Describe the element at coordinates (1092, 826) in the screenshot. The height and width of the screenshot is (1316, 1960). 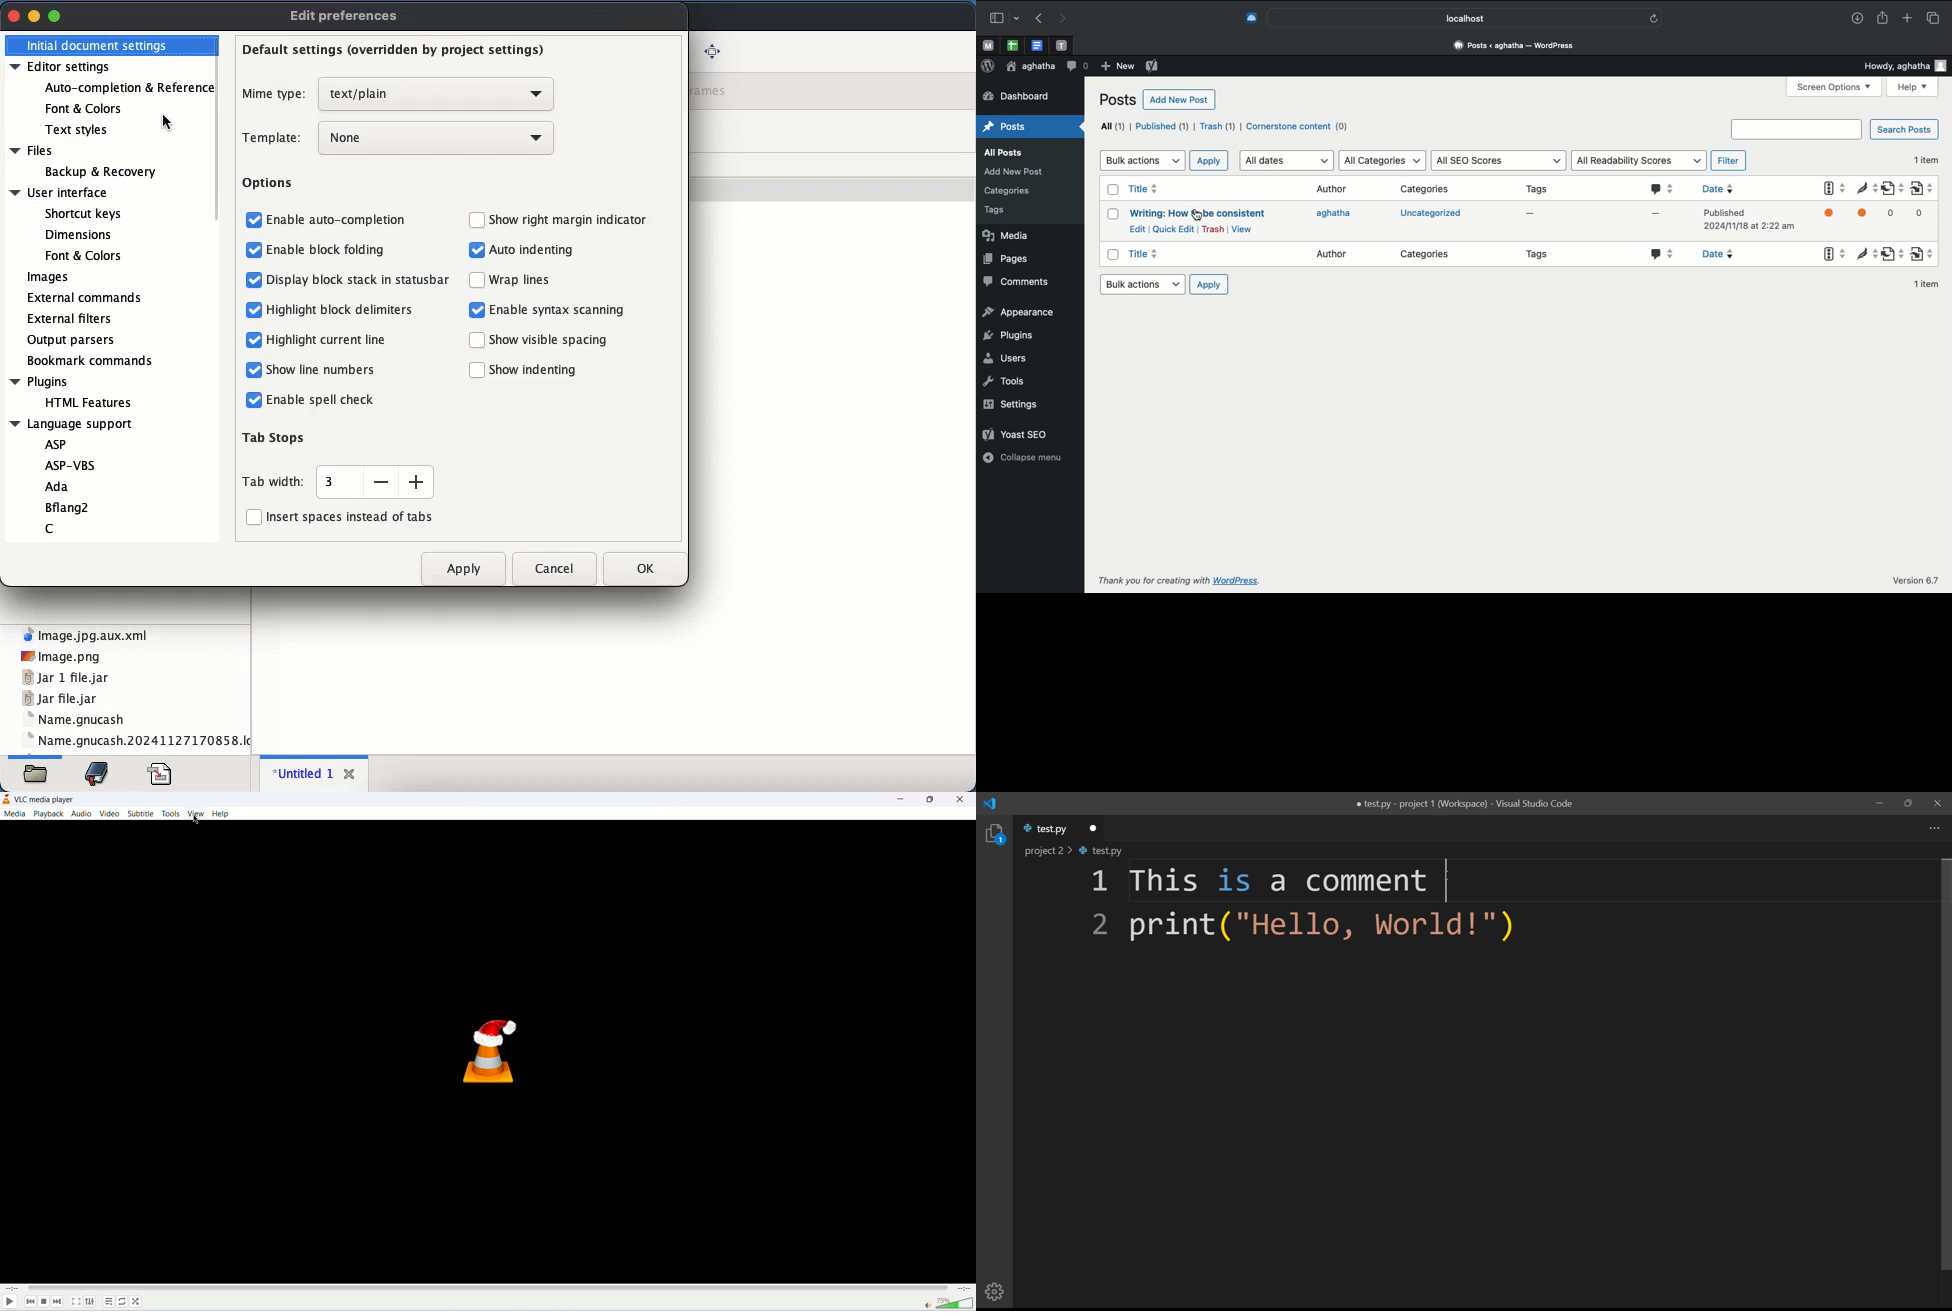
I see `close file` at that location.